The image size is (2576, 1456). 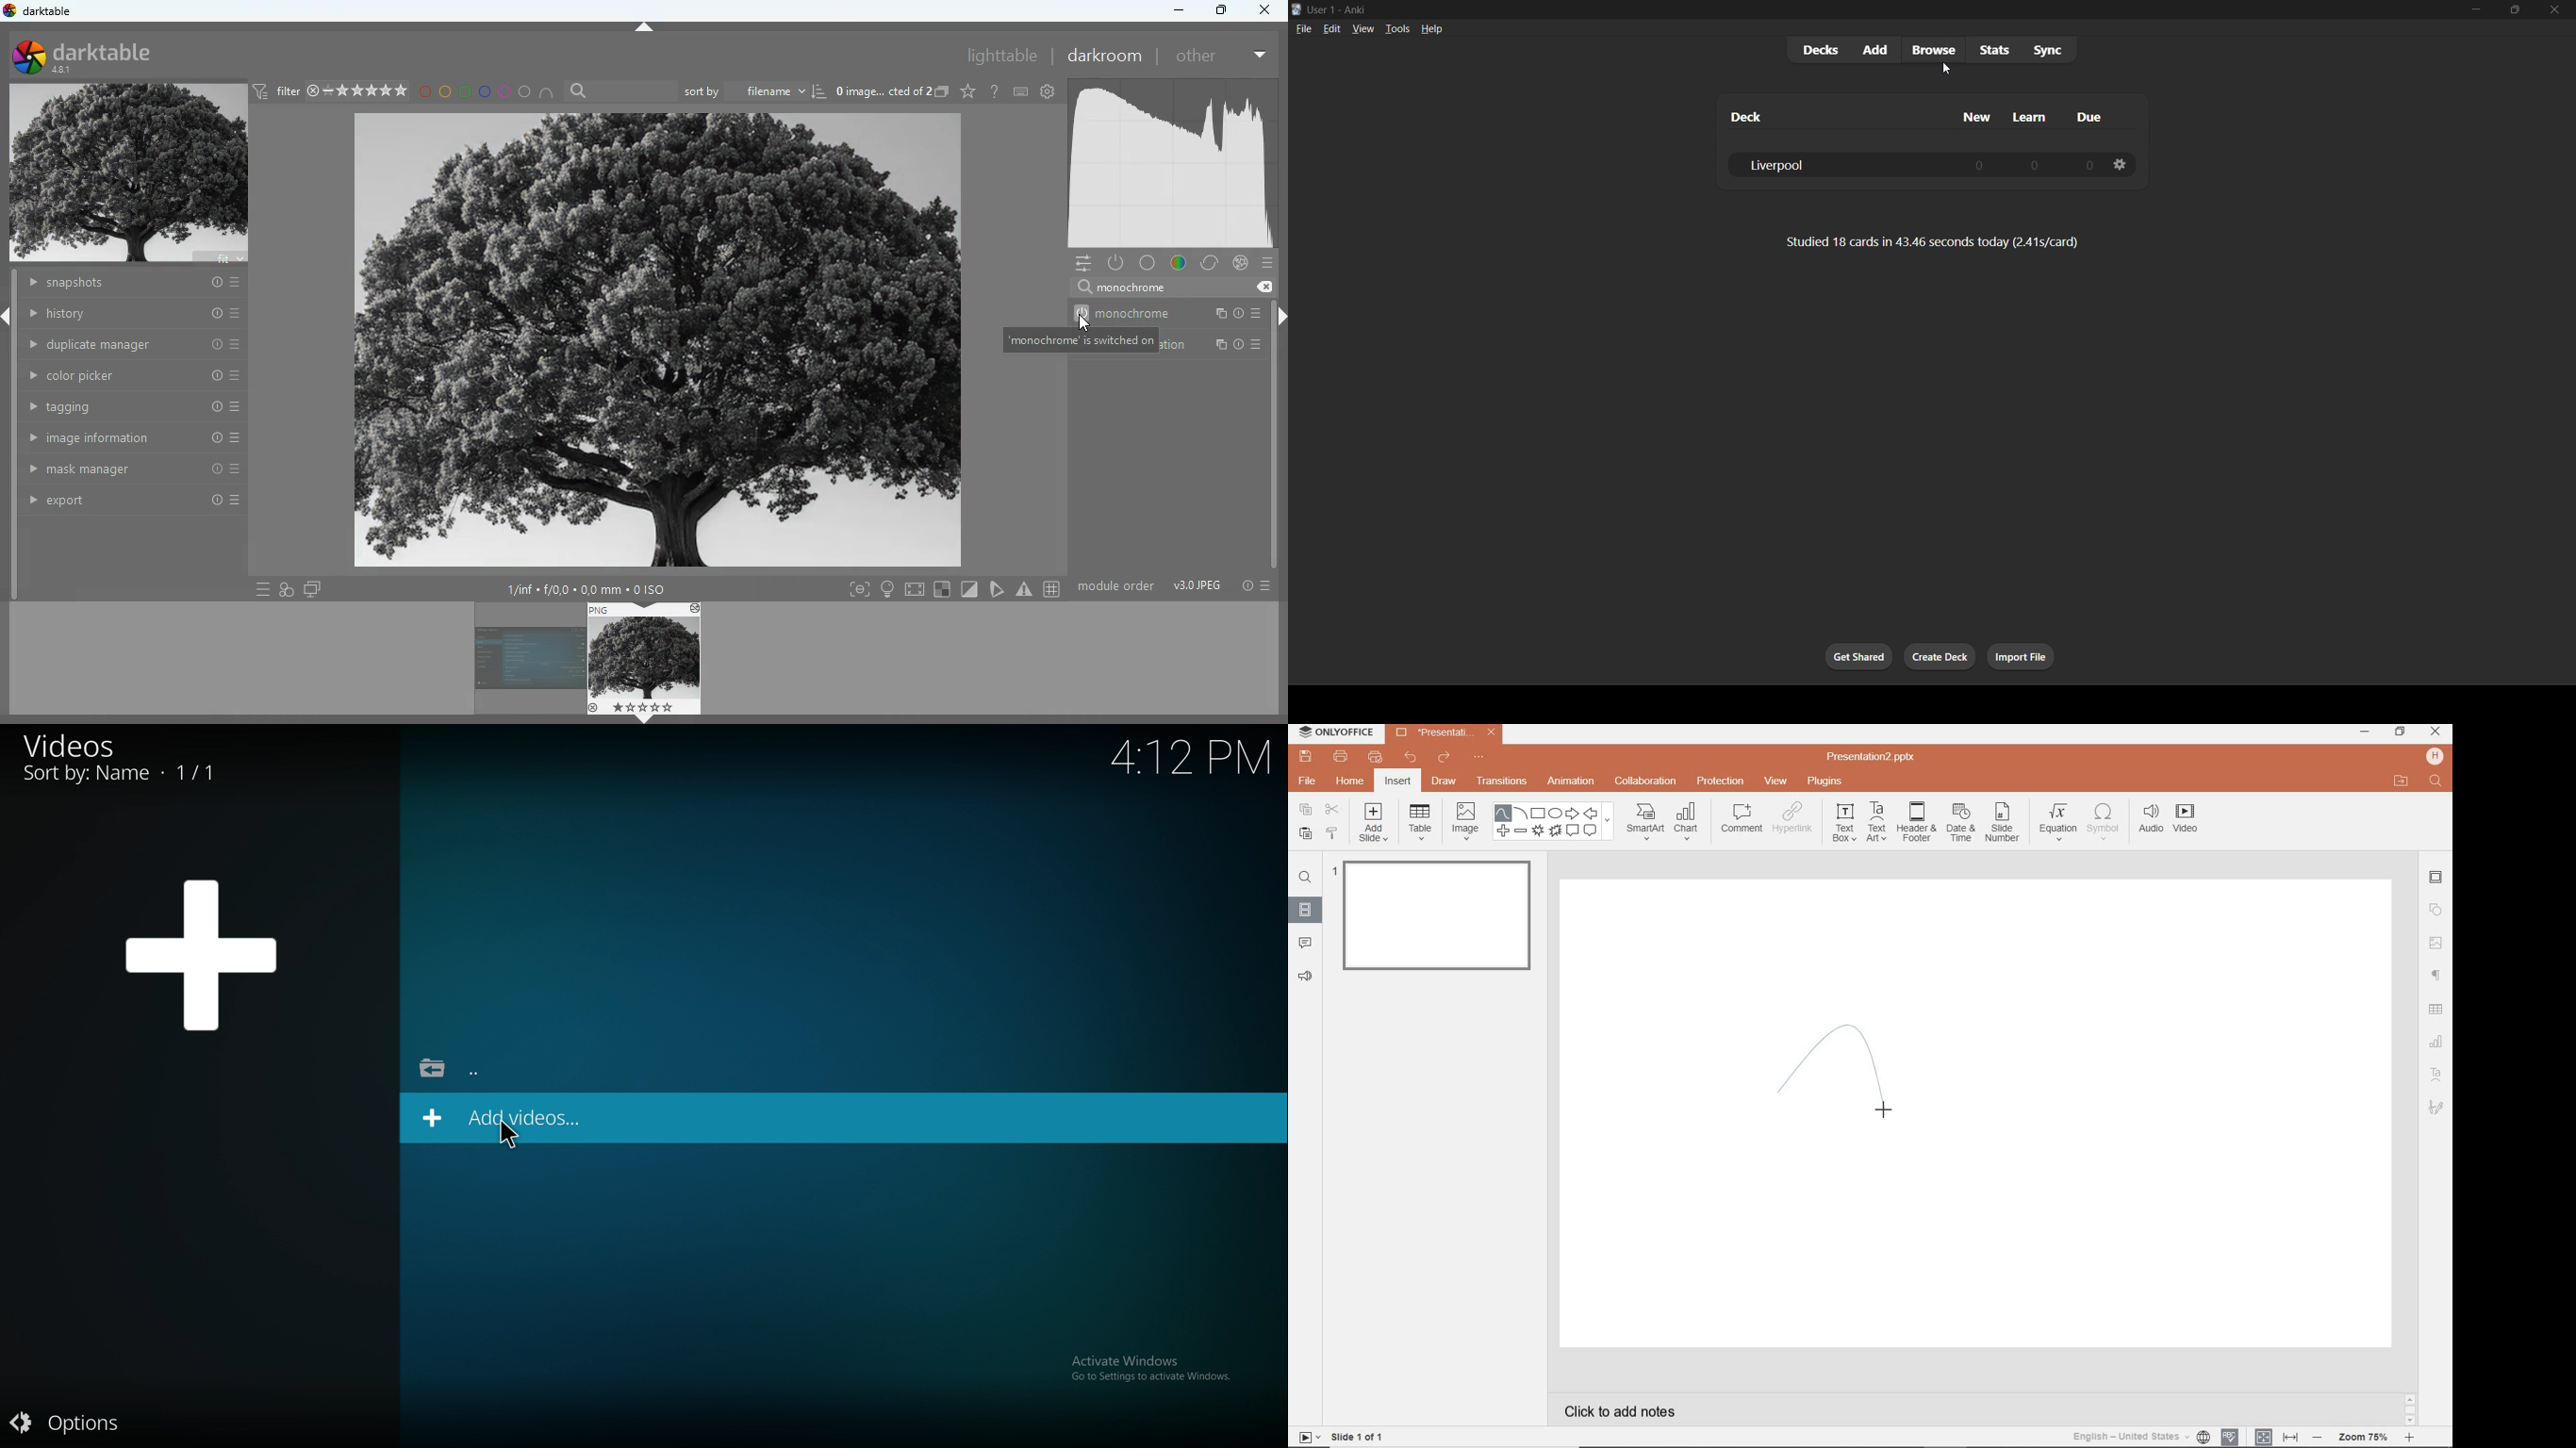 What do you see at coordinates (2437, 878) in the screenshot?
I see `SLIDE SETTINGS` at bounding box center [2437, 878].